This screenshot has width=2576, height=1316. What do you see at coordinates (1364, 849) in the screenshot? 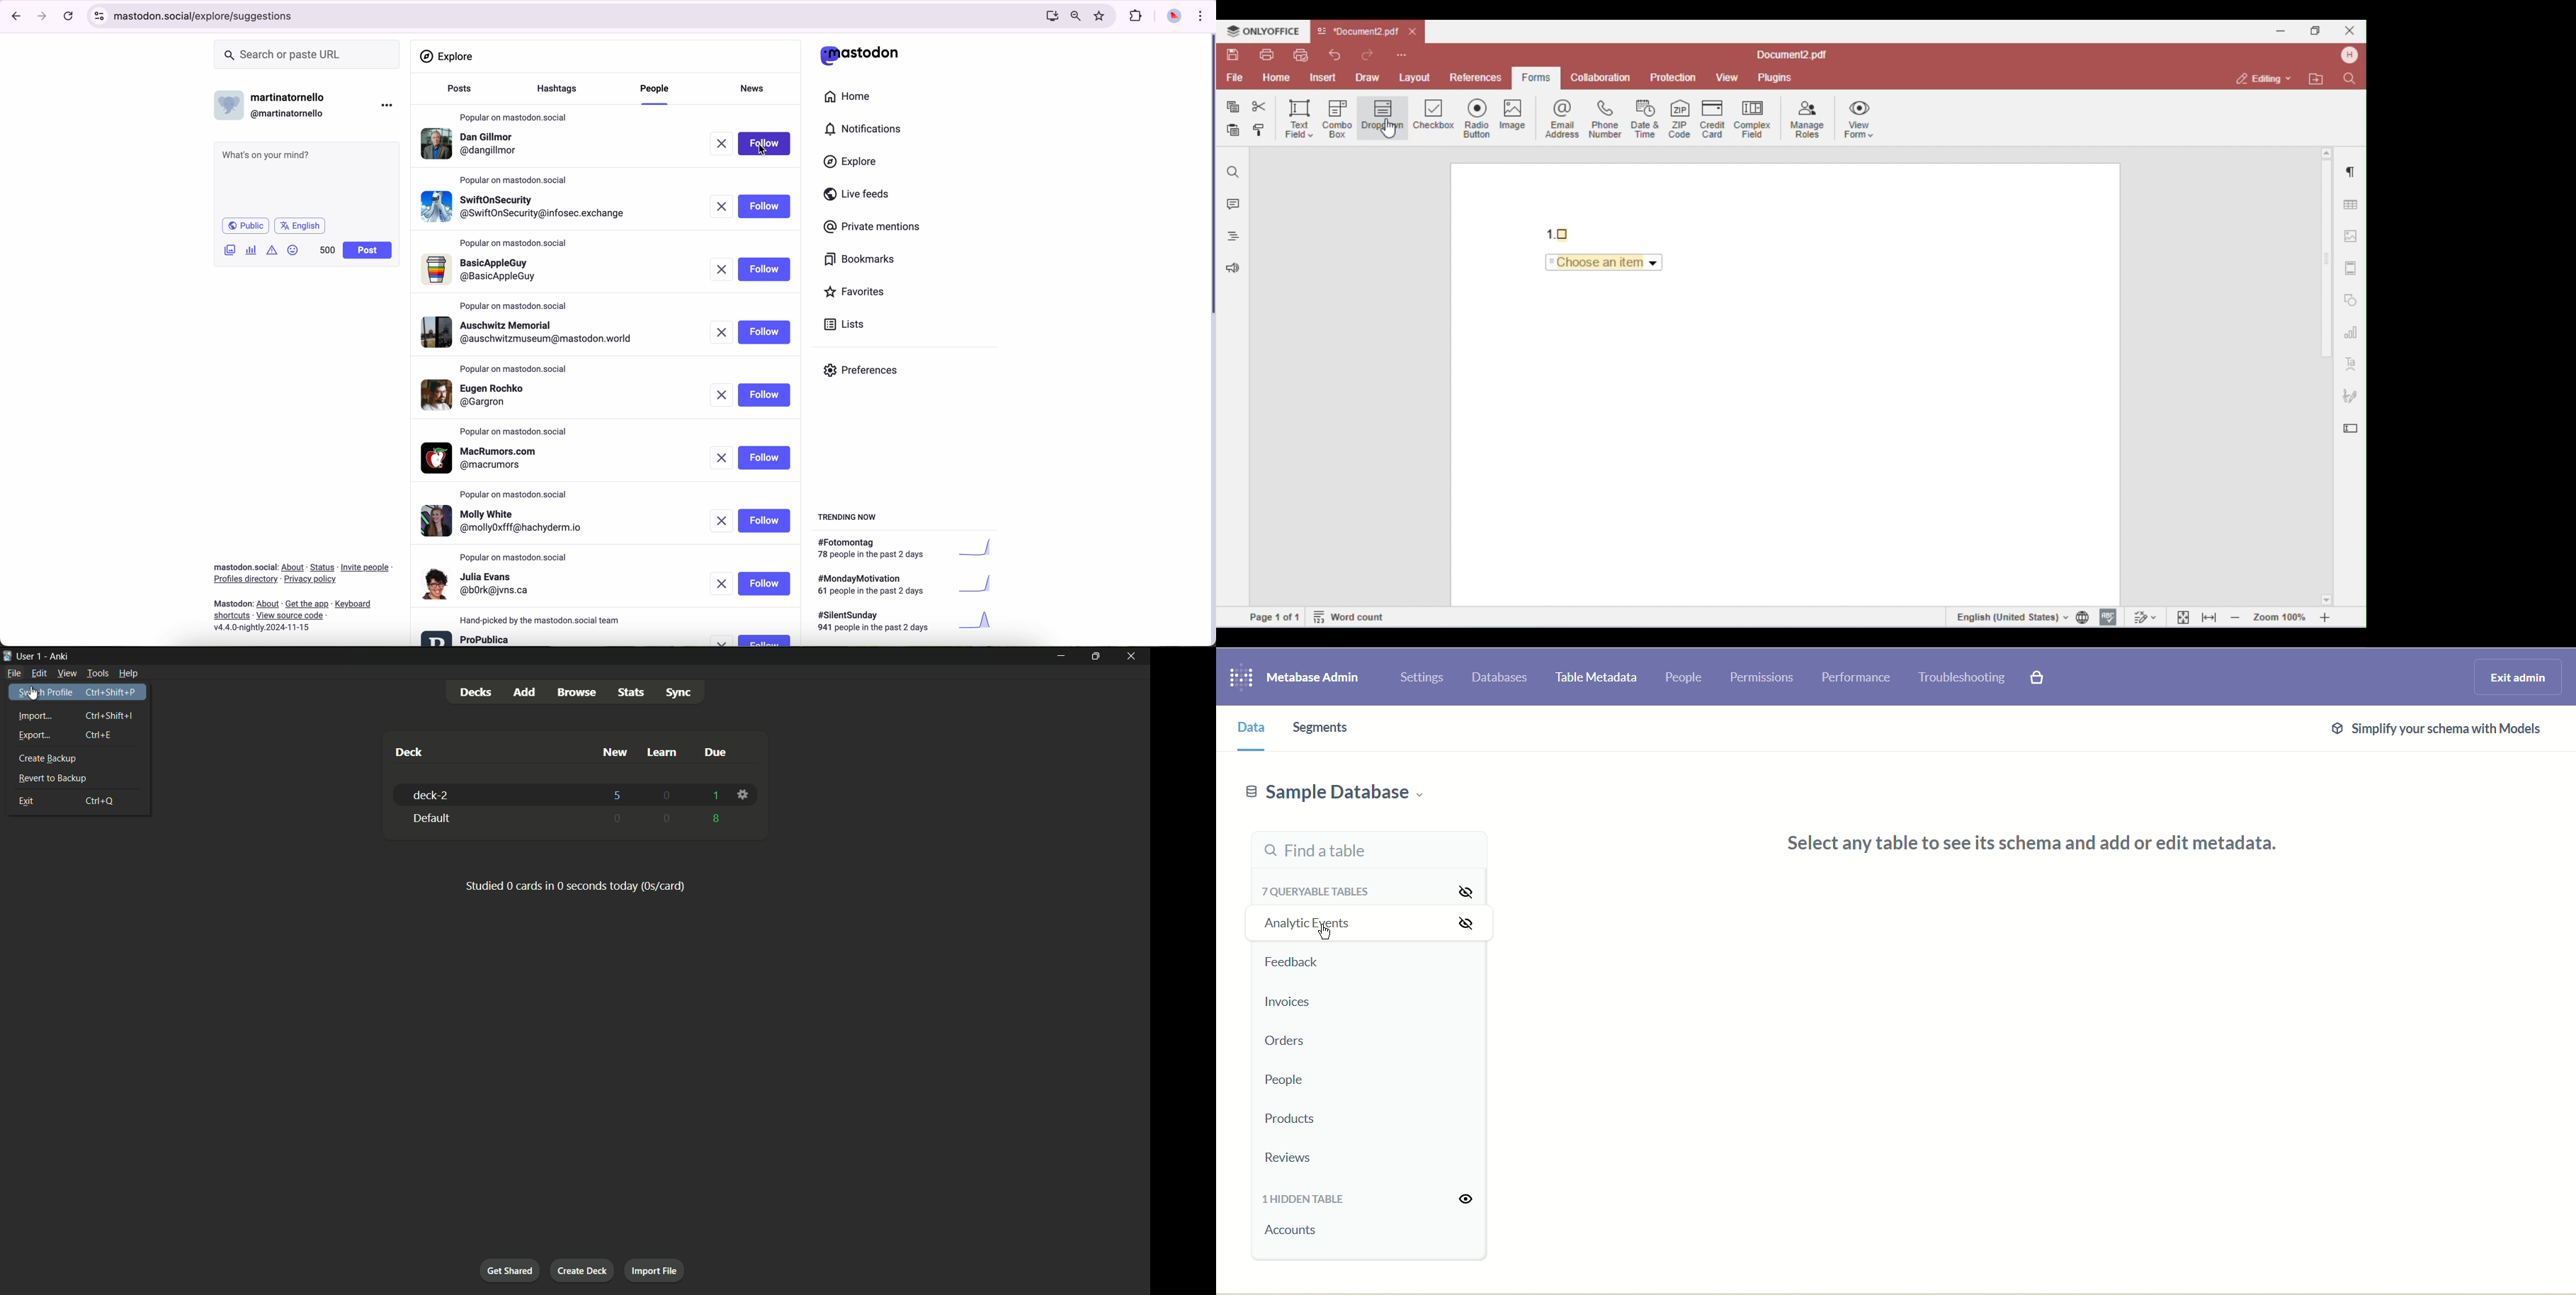
I see `Find a table` at bounding box center [1364, 849].